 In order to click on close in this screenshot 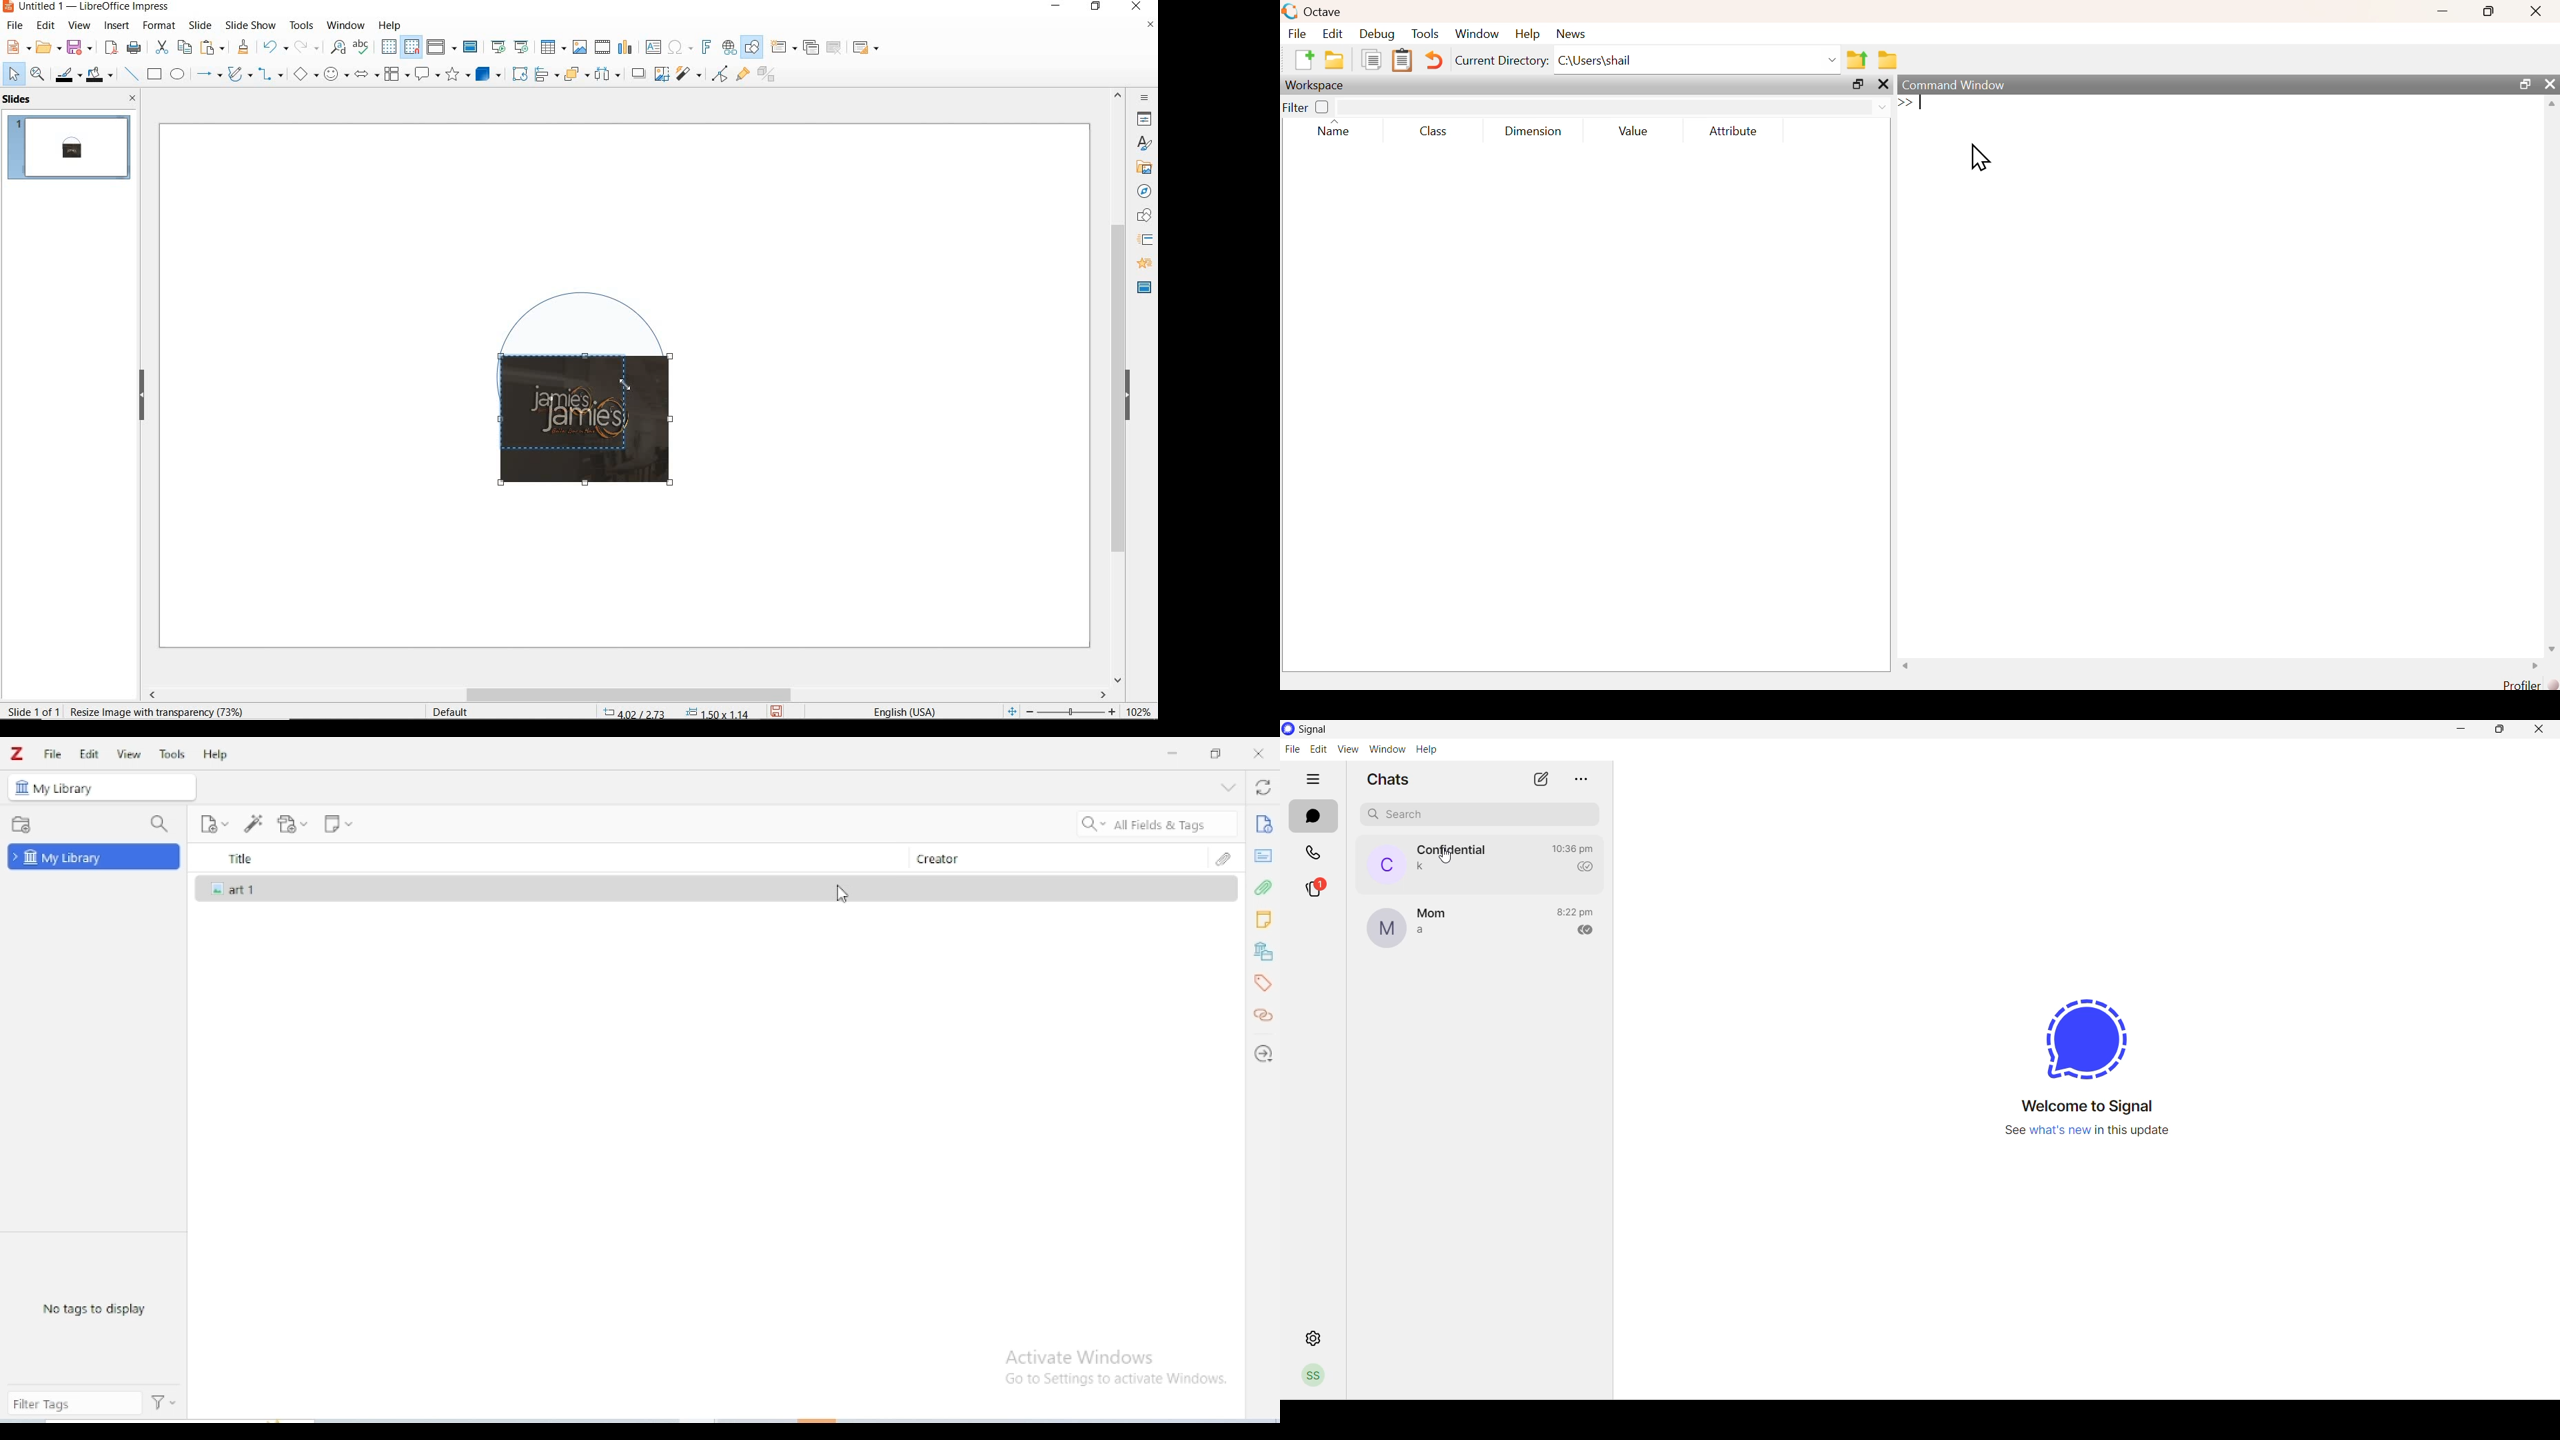, I will do `click(1883, 84)`.